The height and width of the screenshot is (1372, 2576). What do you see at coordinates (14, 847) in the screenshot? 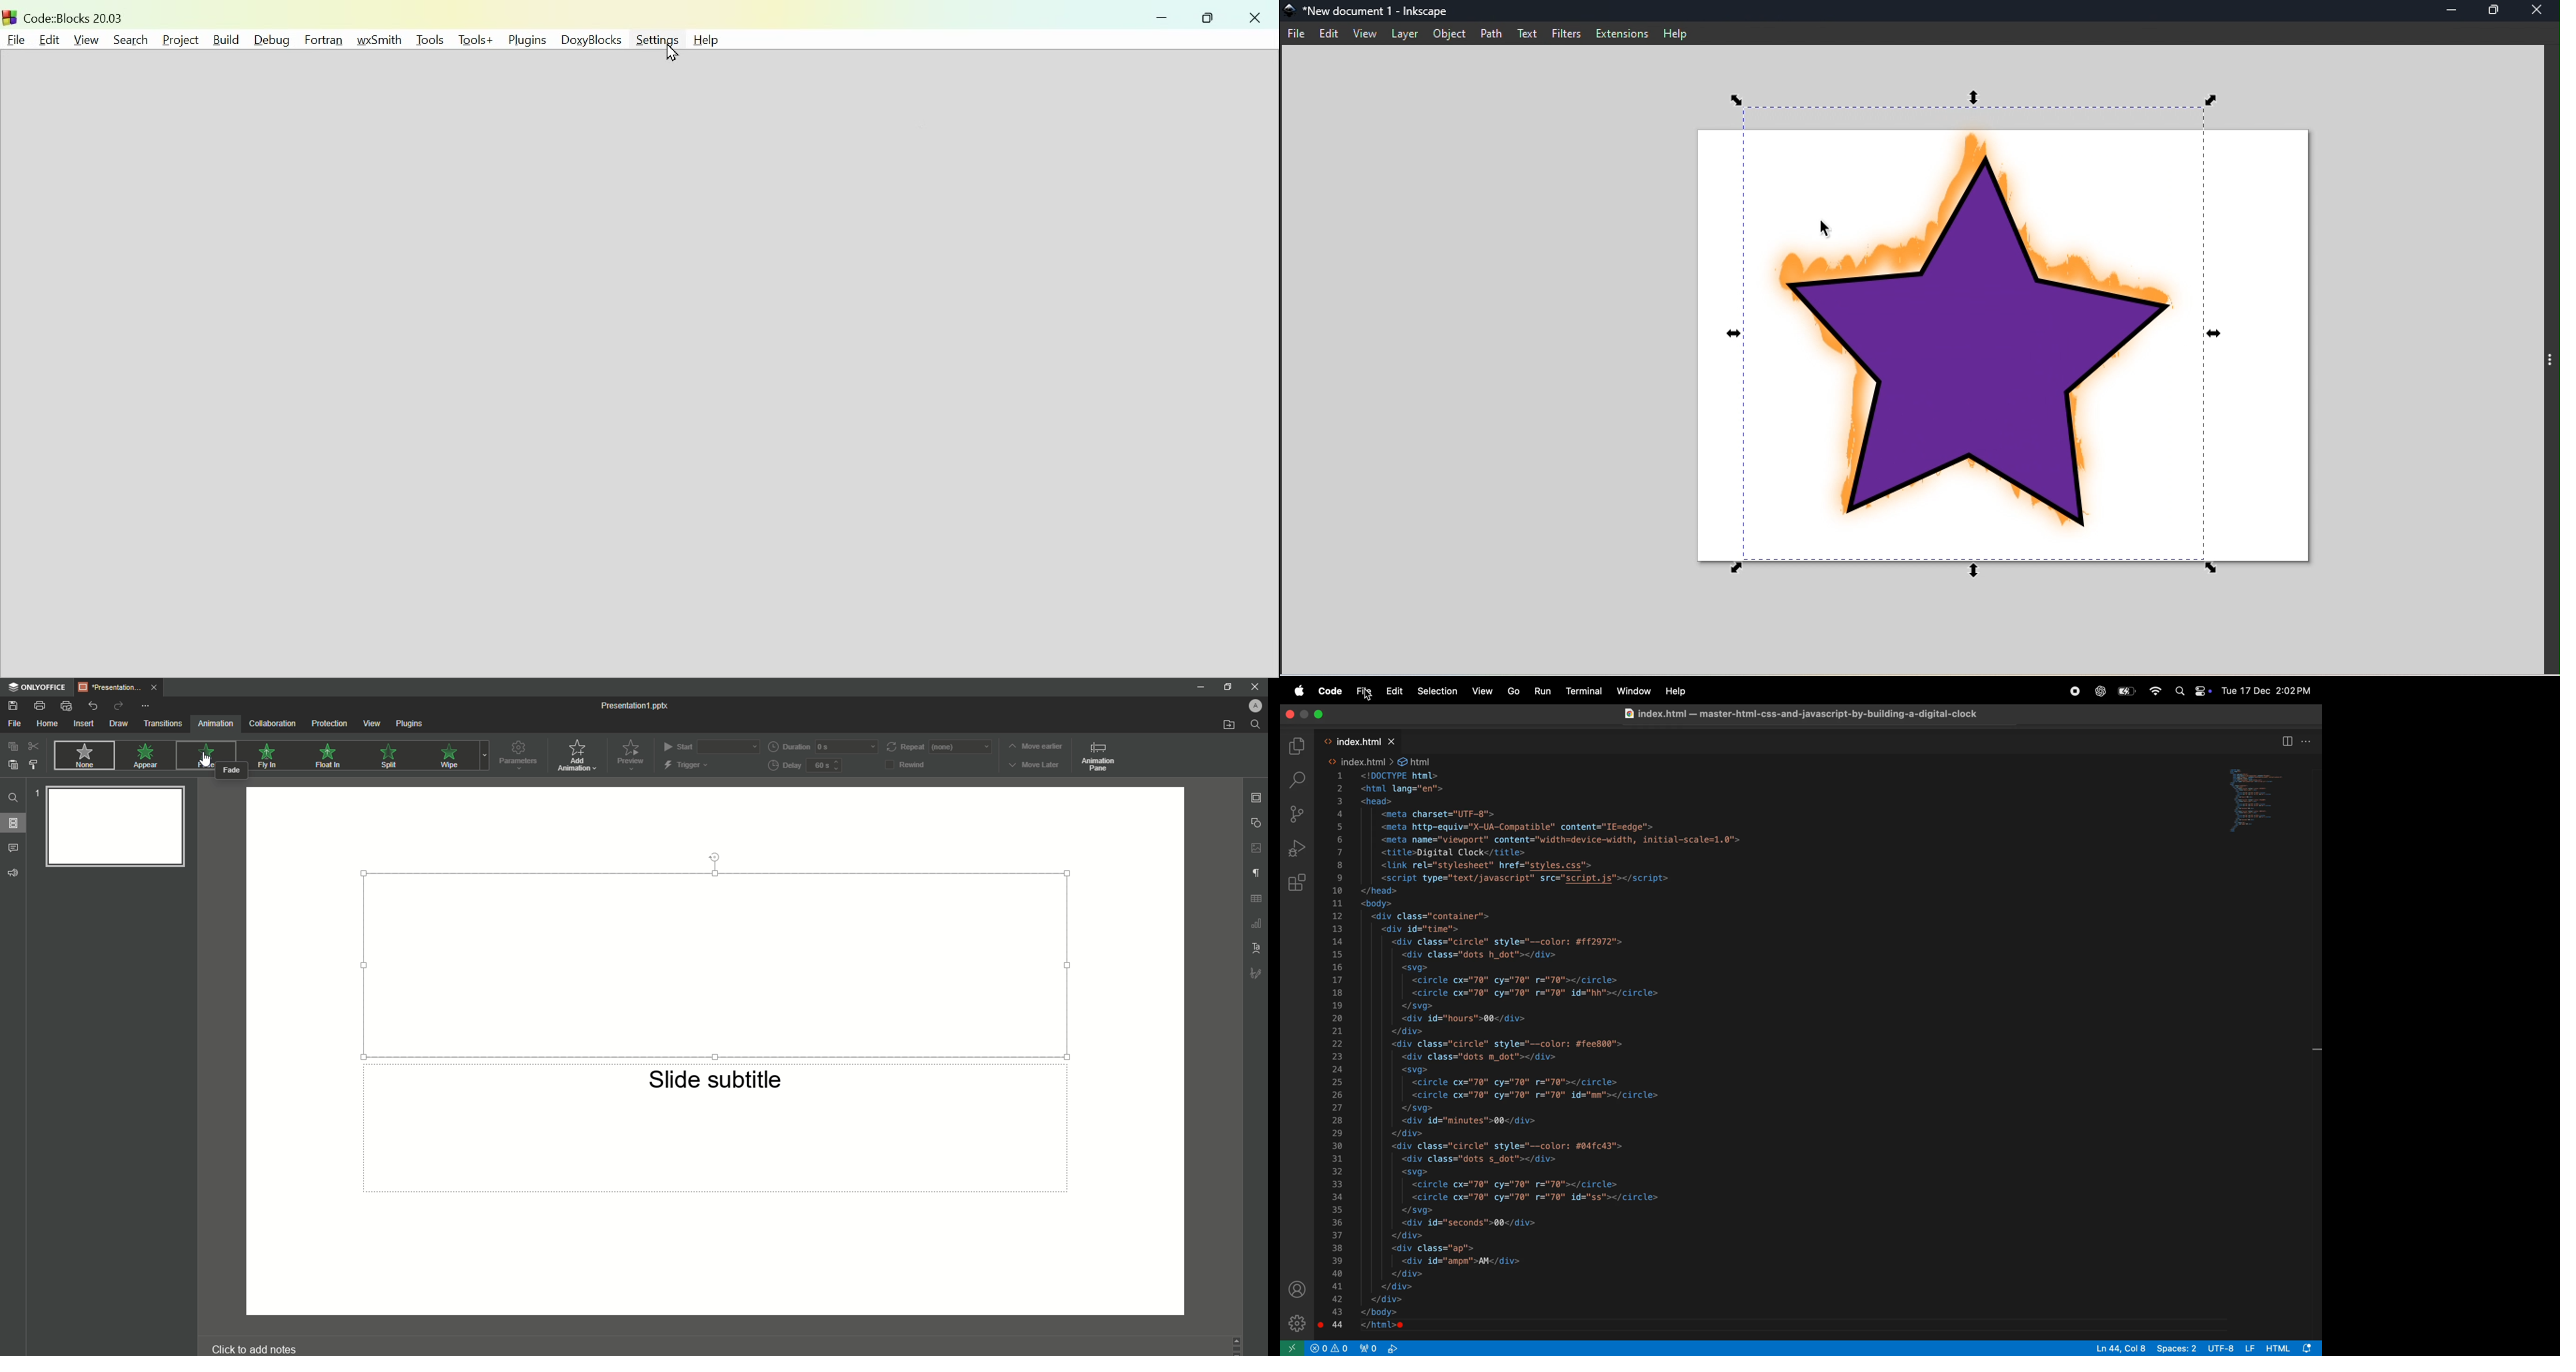
I see `Comments` at bounding box center [14, 847].